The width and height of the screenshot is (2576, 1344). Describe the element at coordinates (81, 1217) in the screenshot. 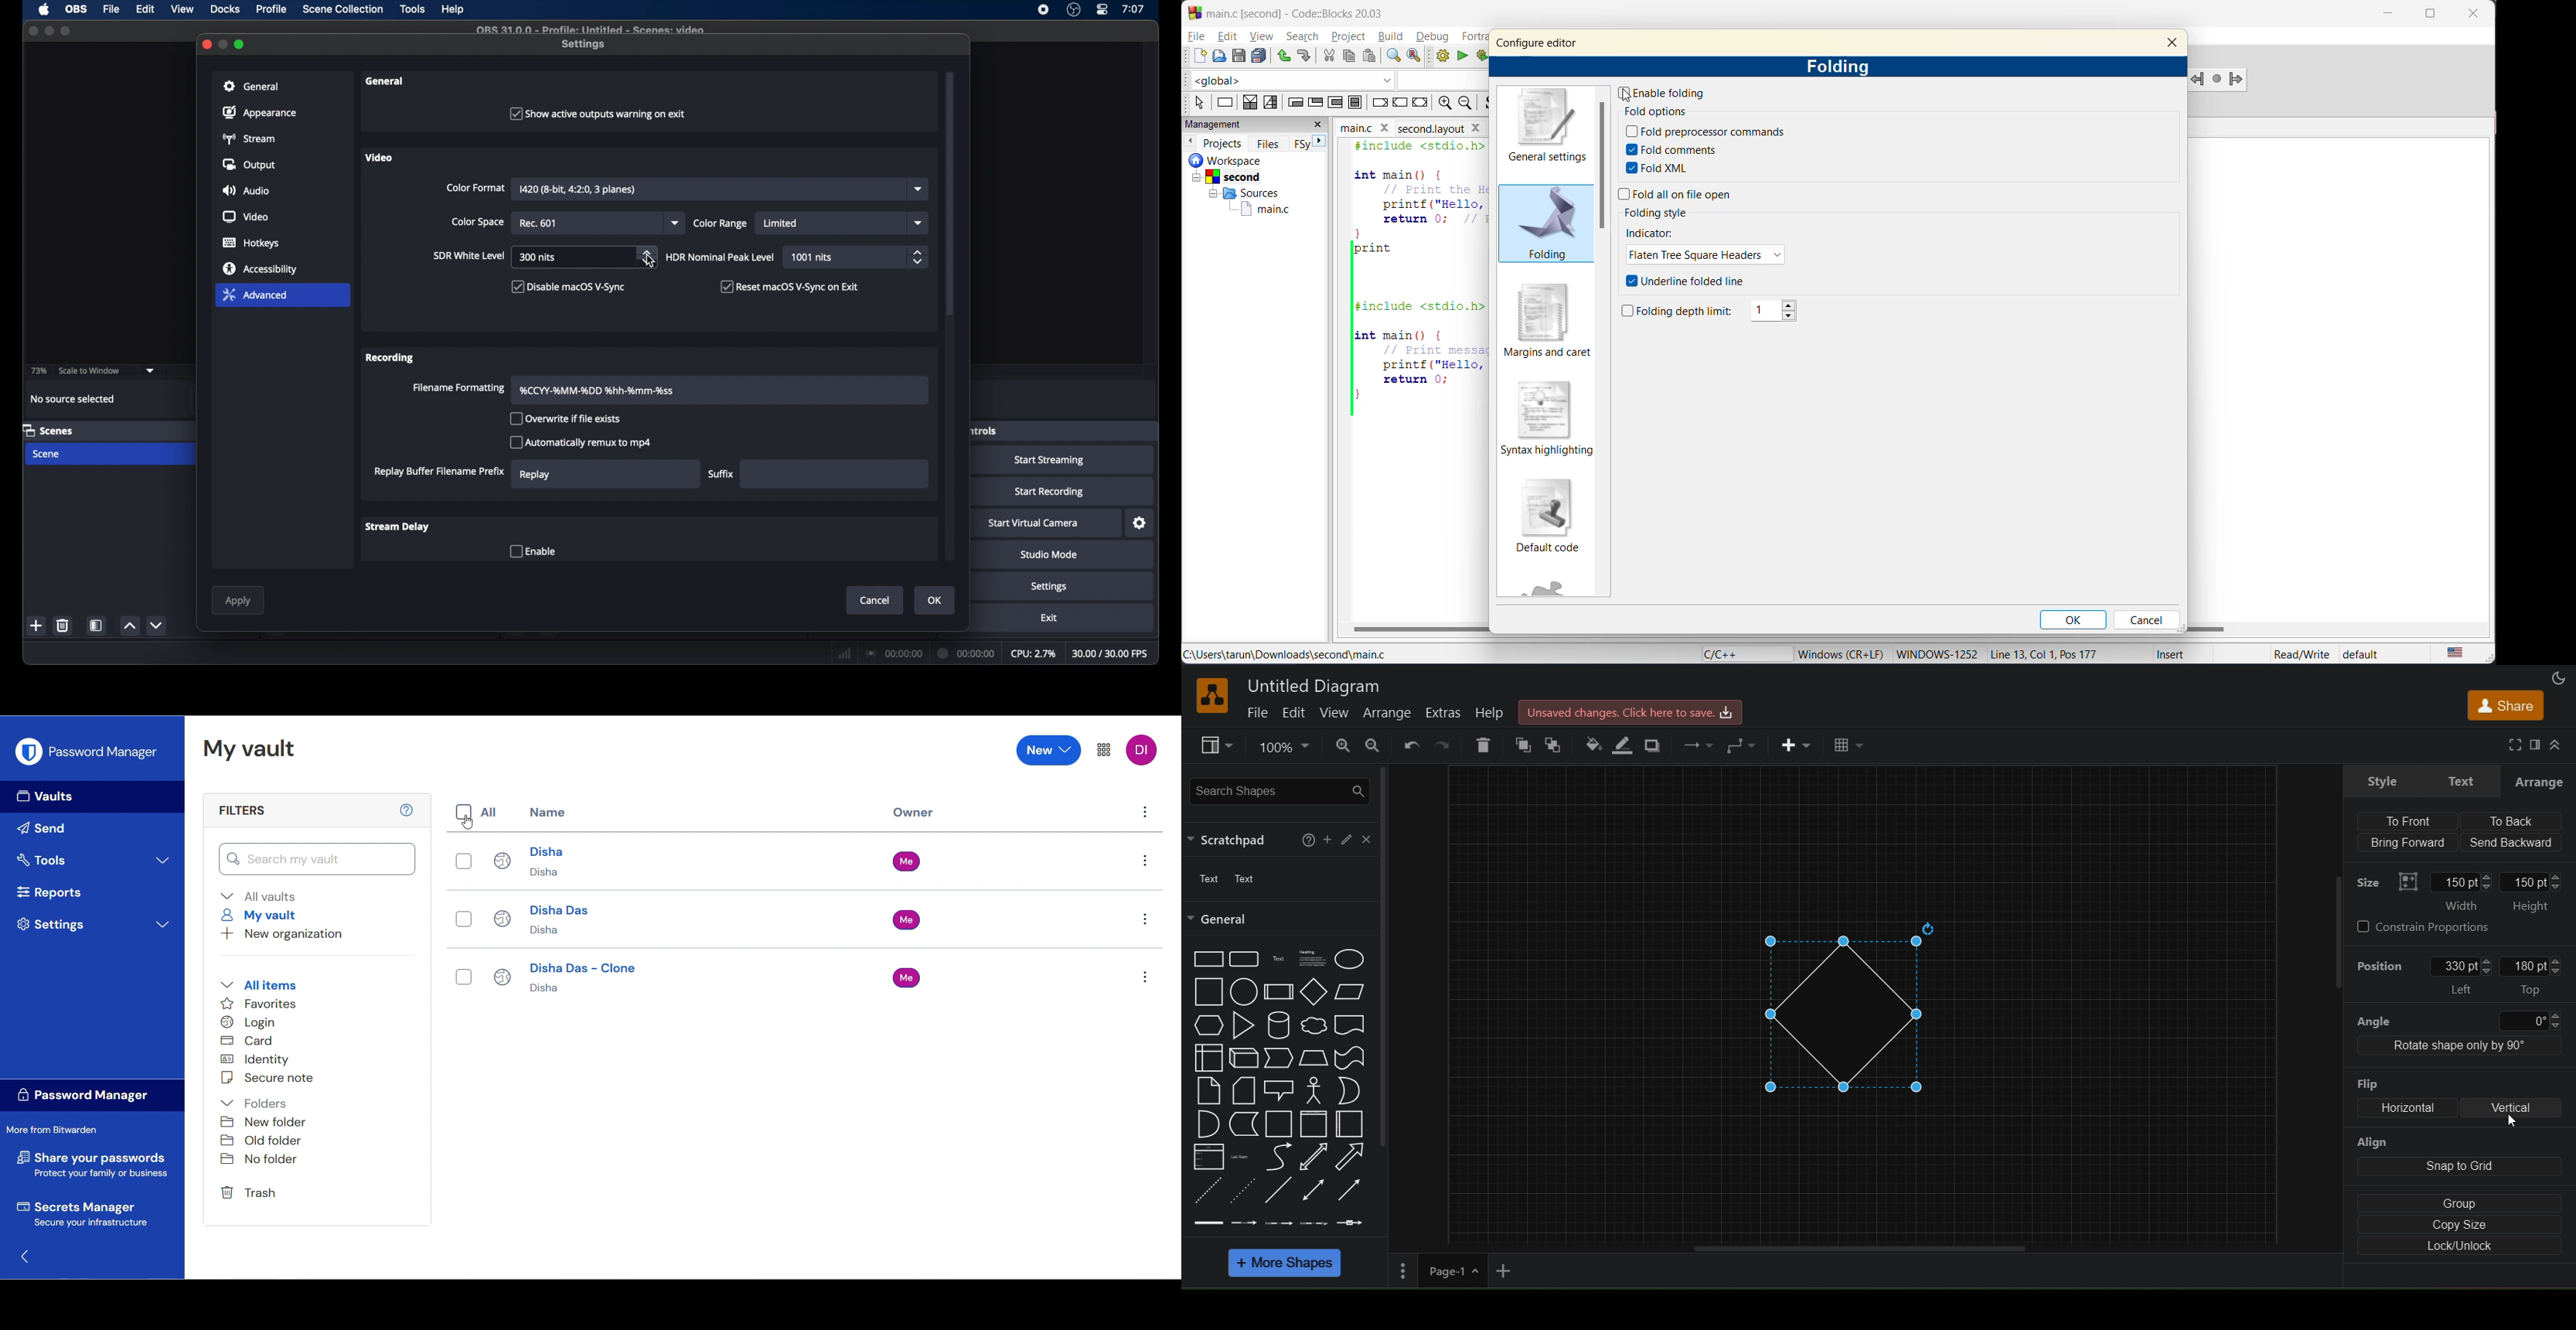

I see `Secrets Manager      Secure your infrastucture` at that location.